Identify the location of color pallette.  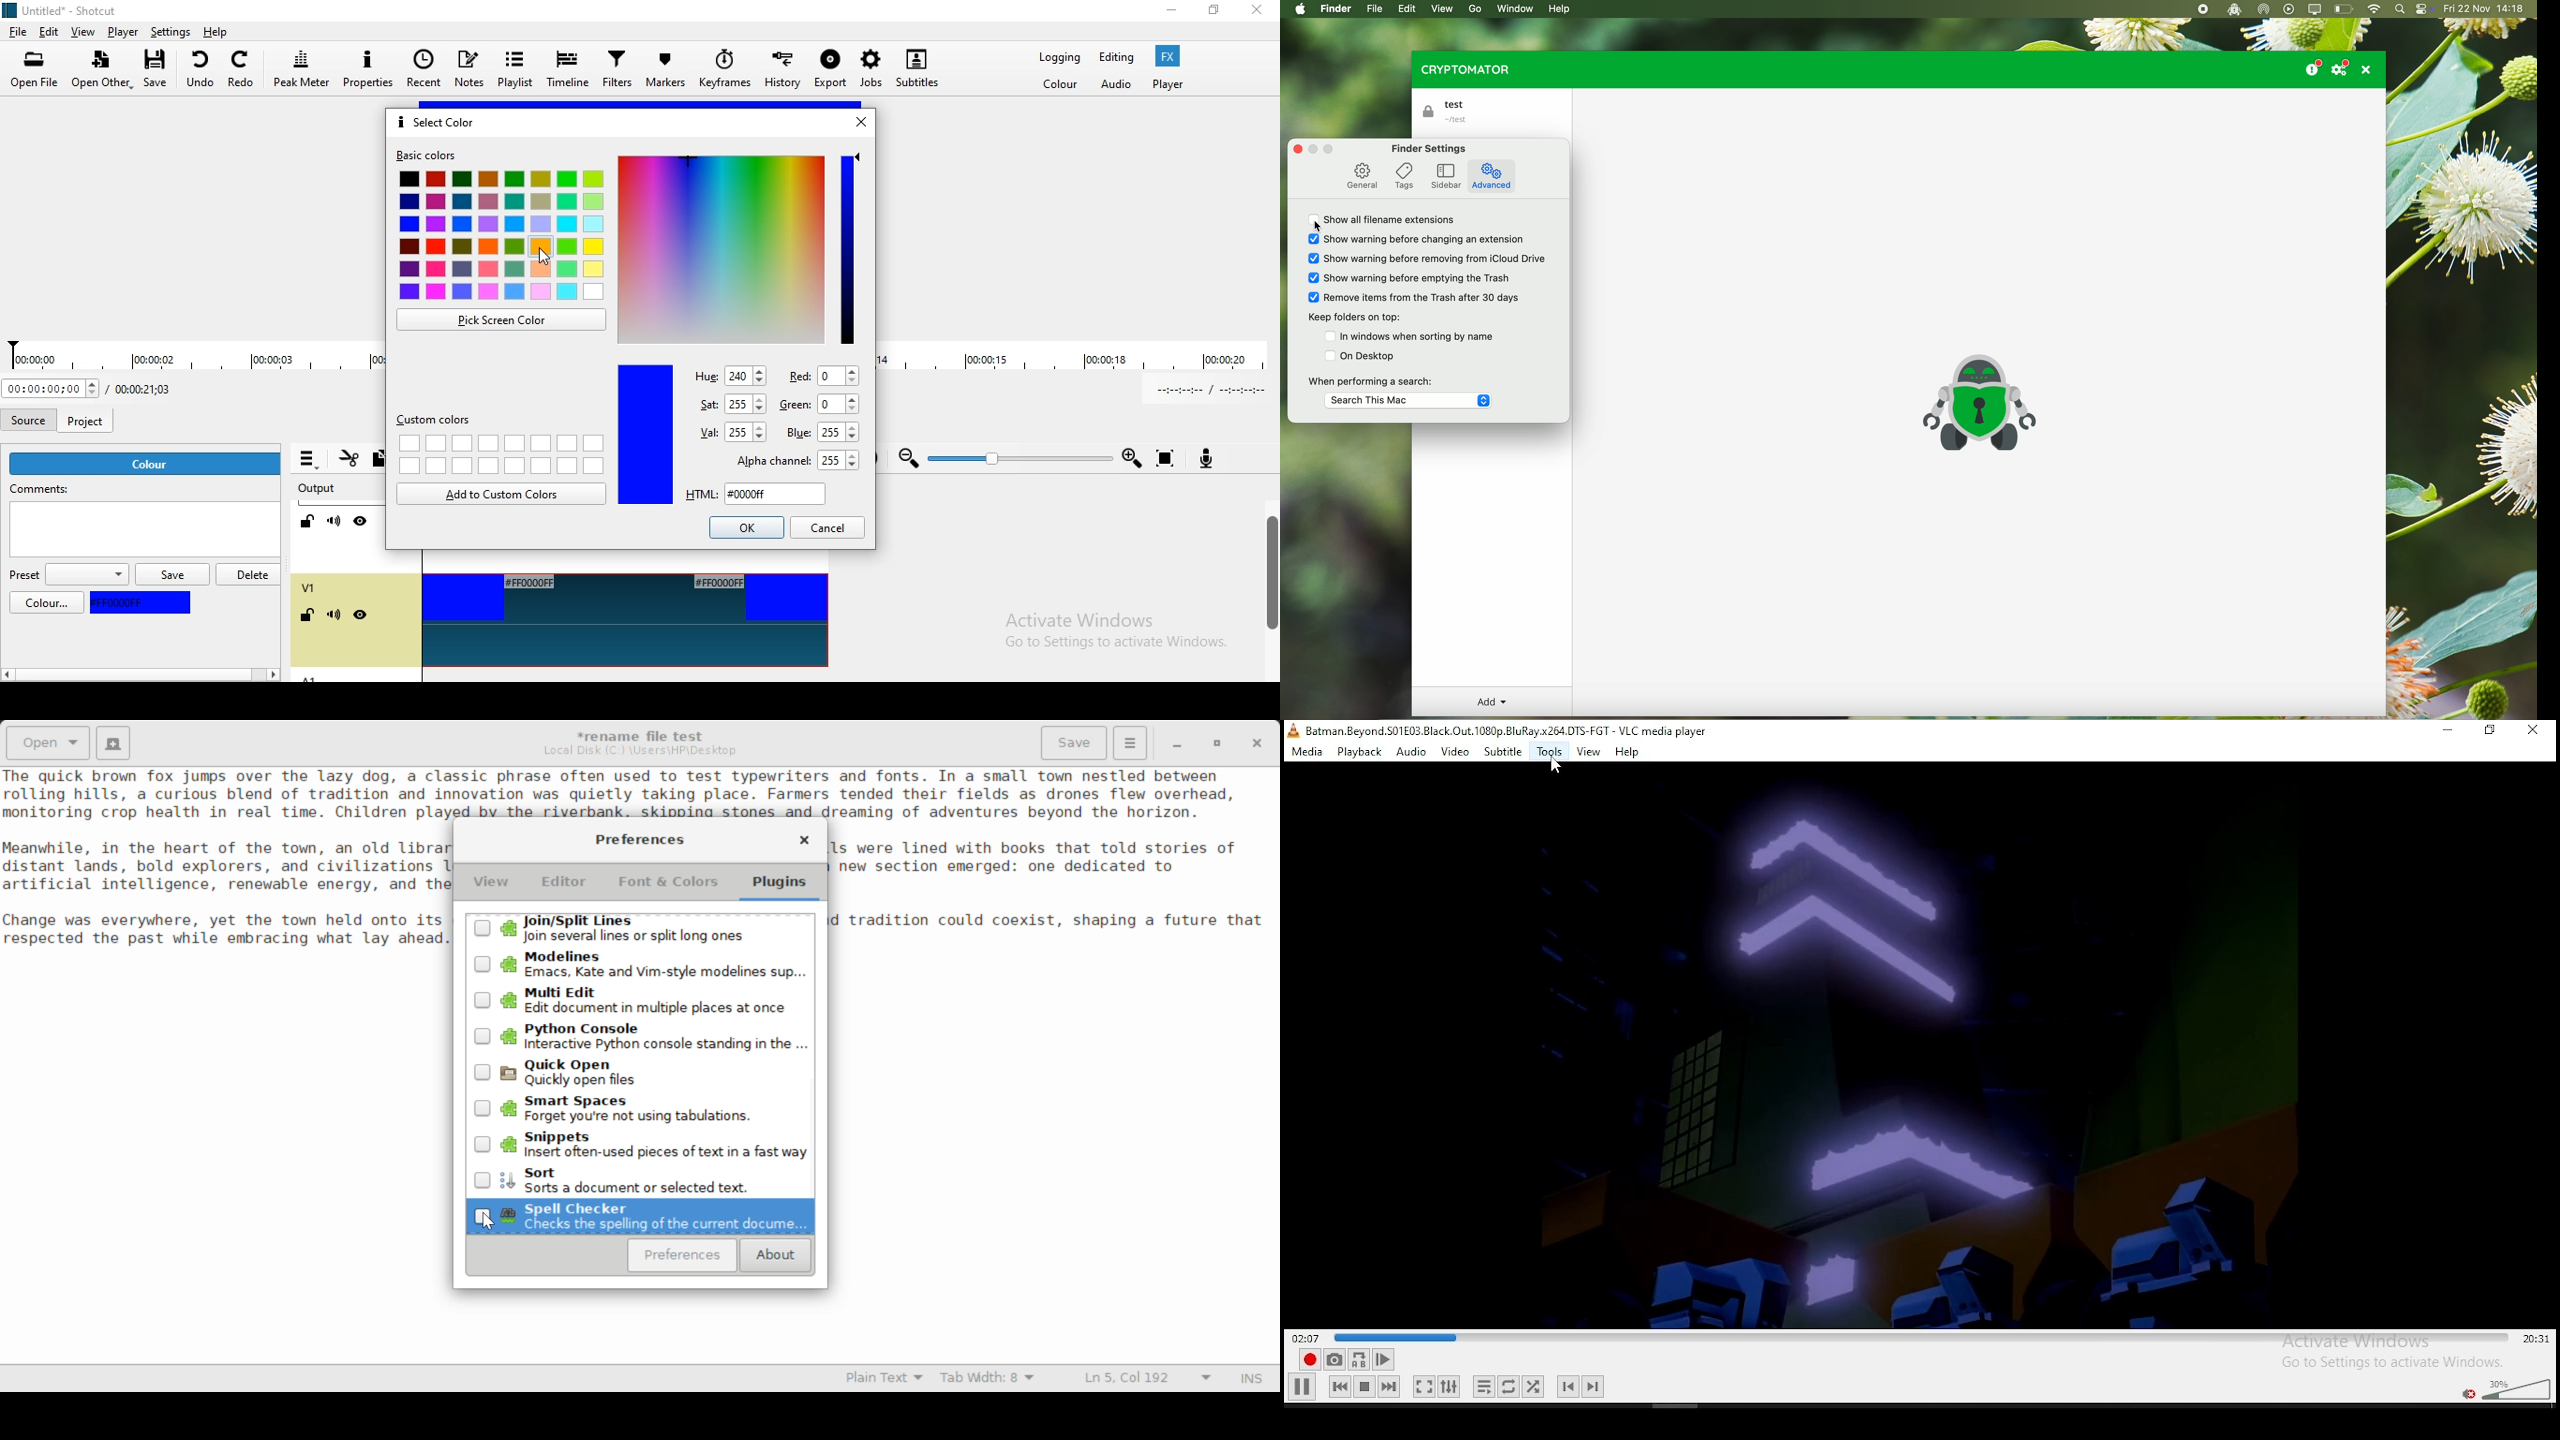
(722, 246).